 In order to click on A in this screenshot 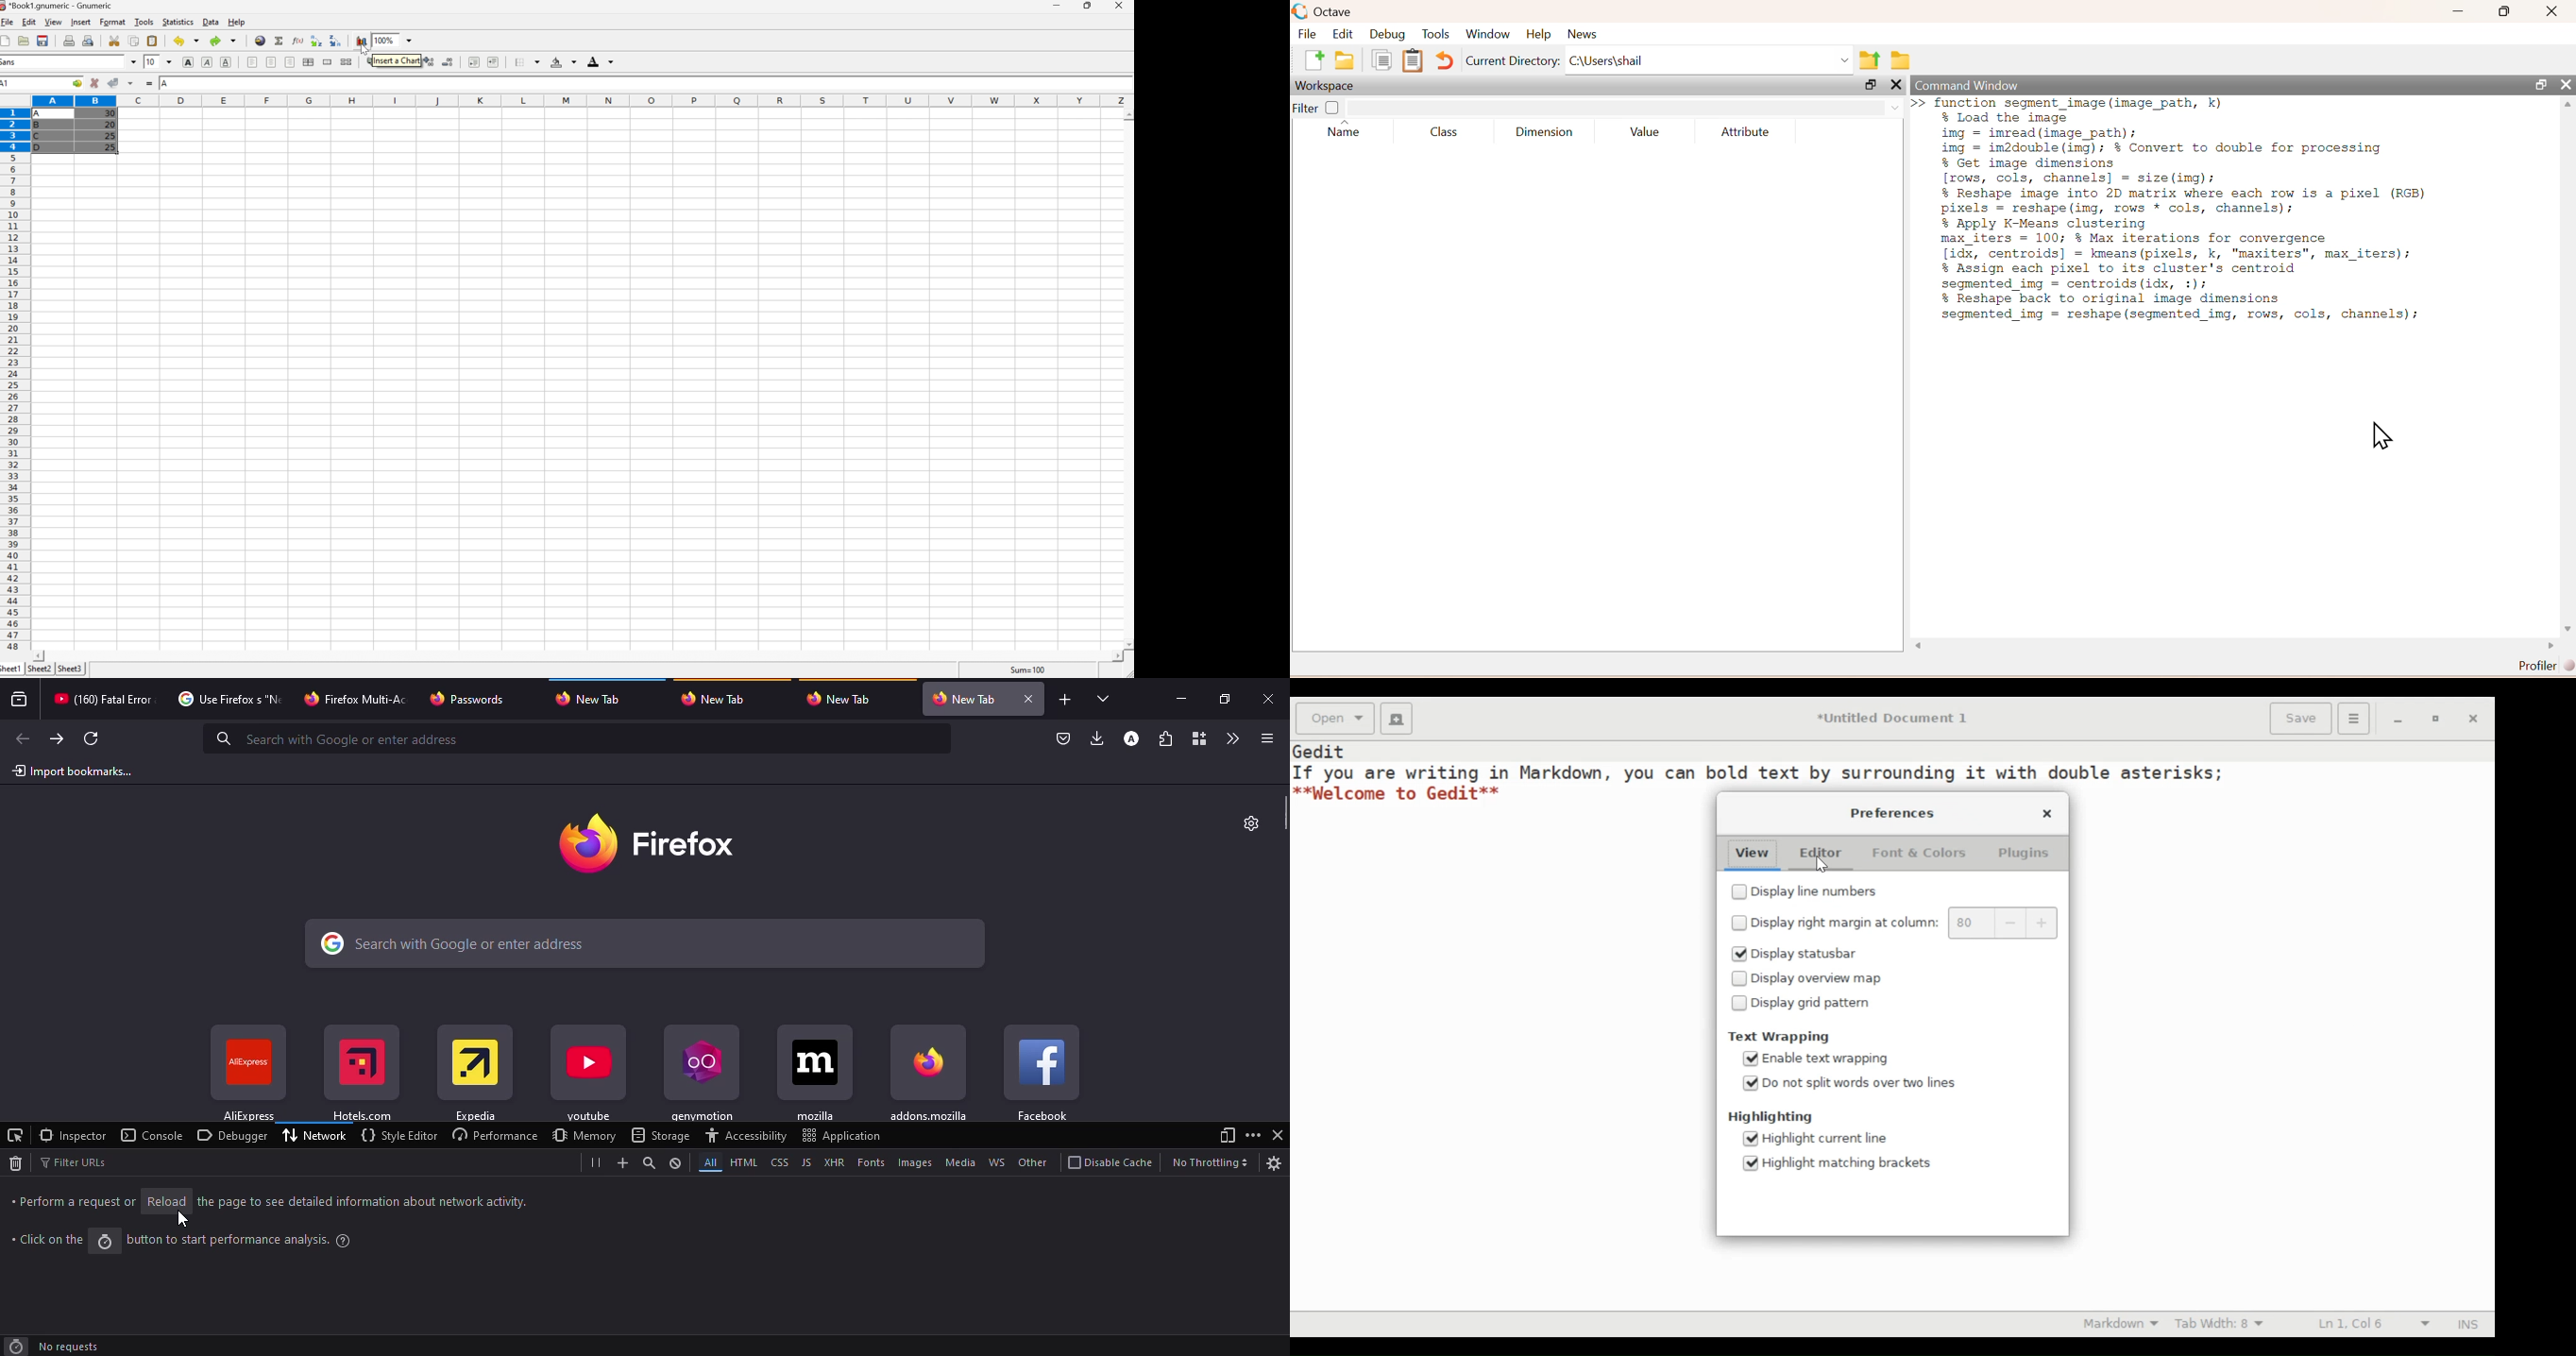, I will do `click(41, 111)`.